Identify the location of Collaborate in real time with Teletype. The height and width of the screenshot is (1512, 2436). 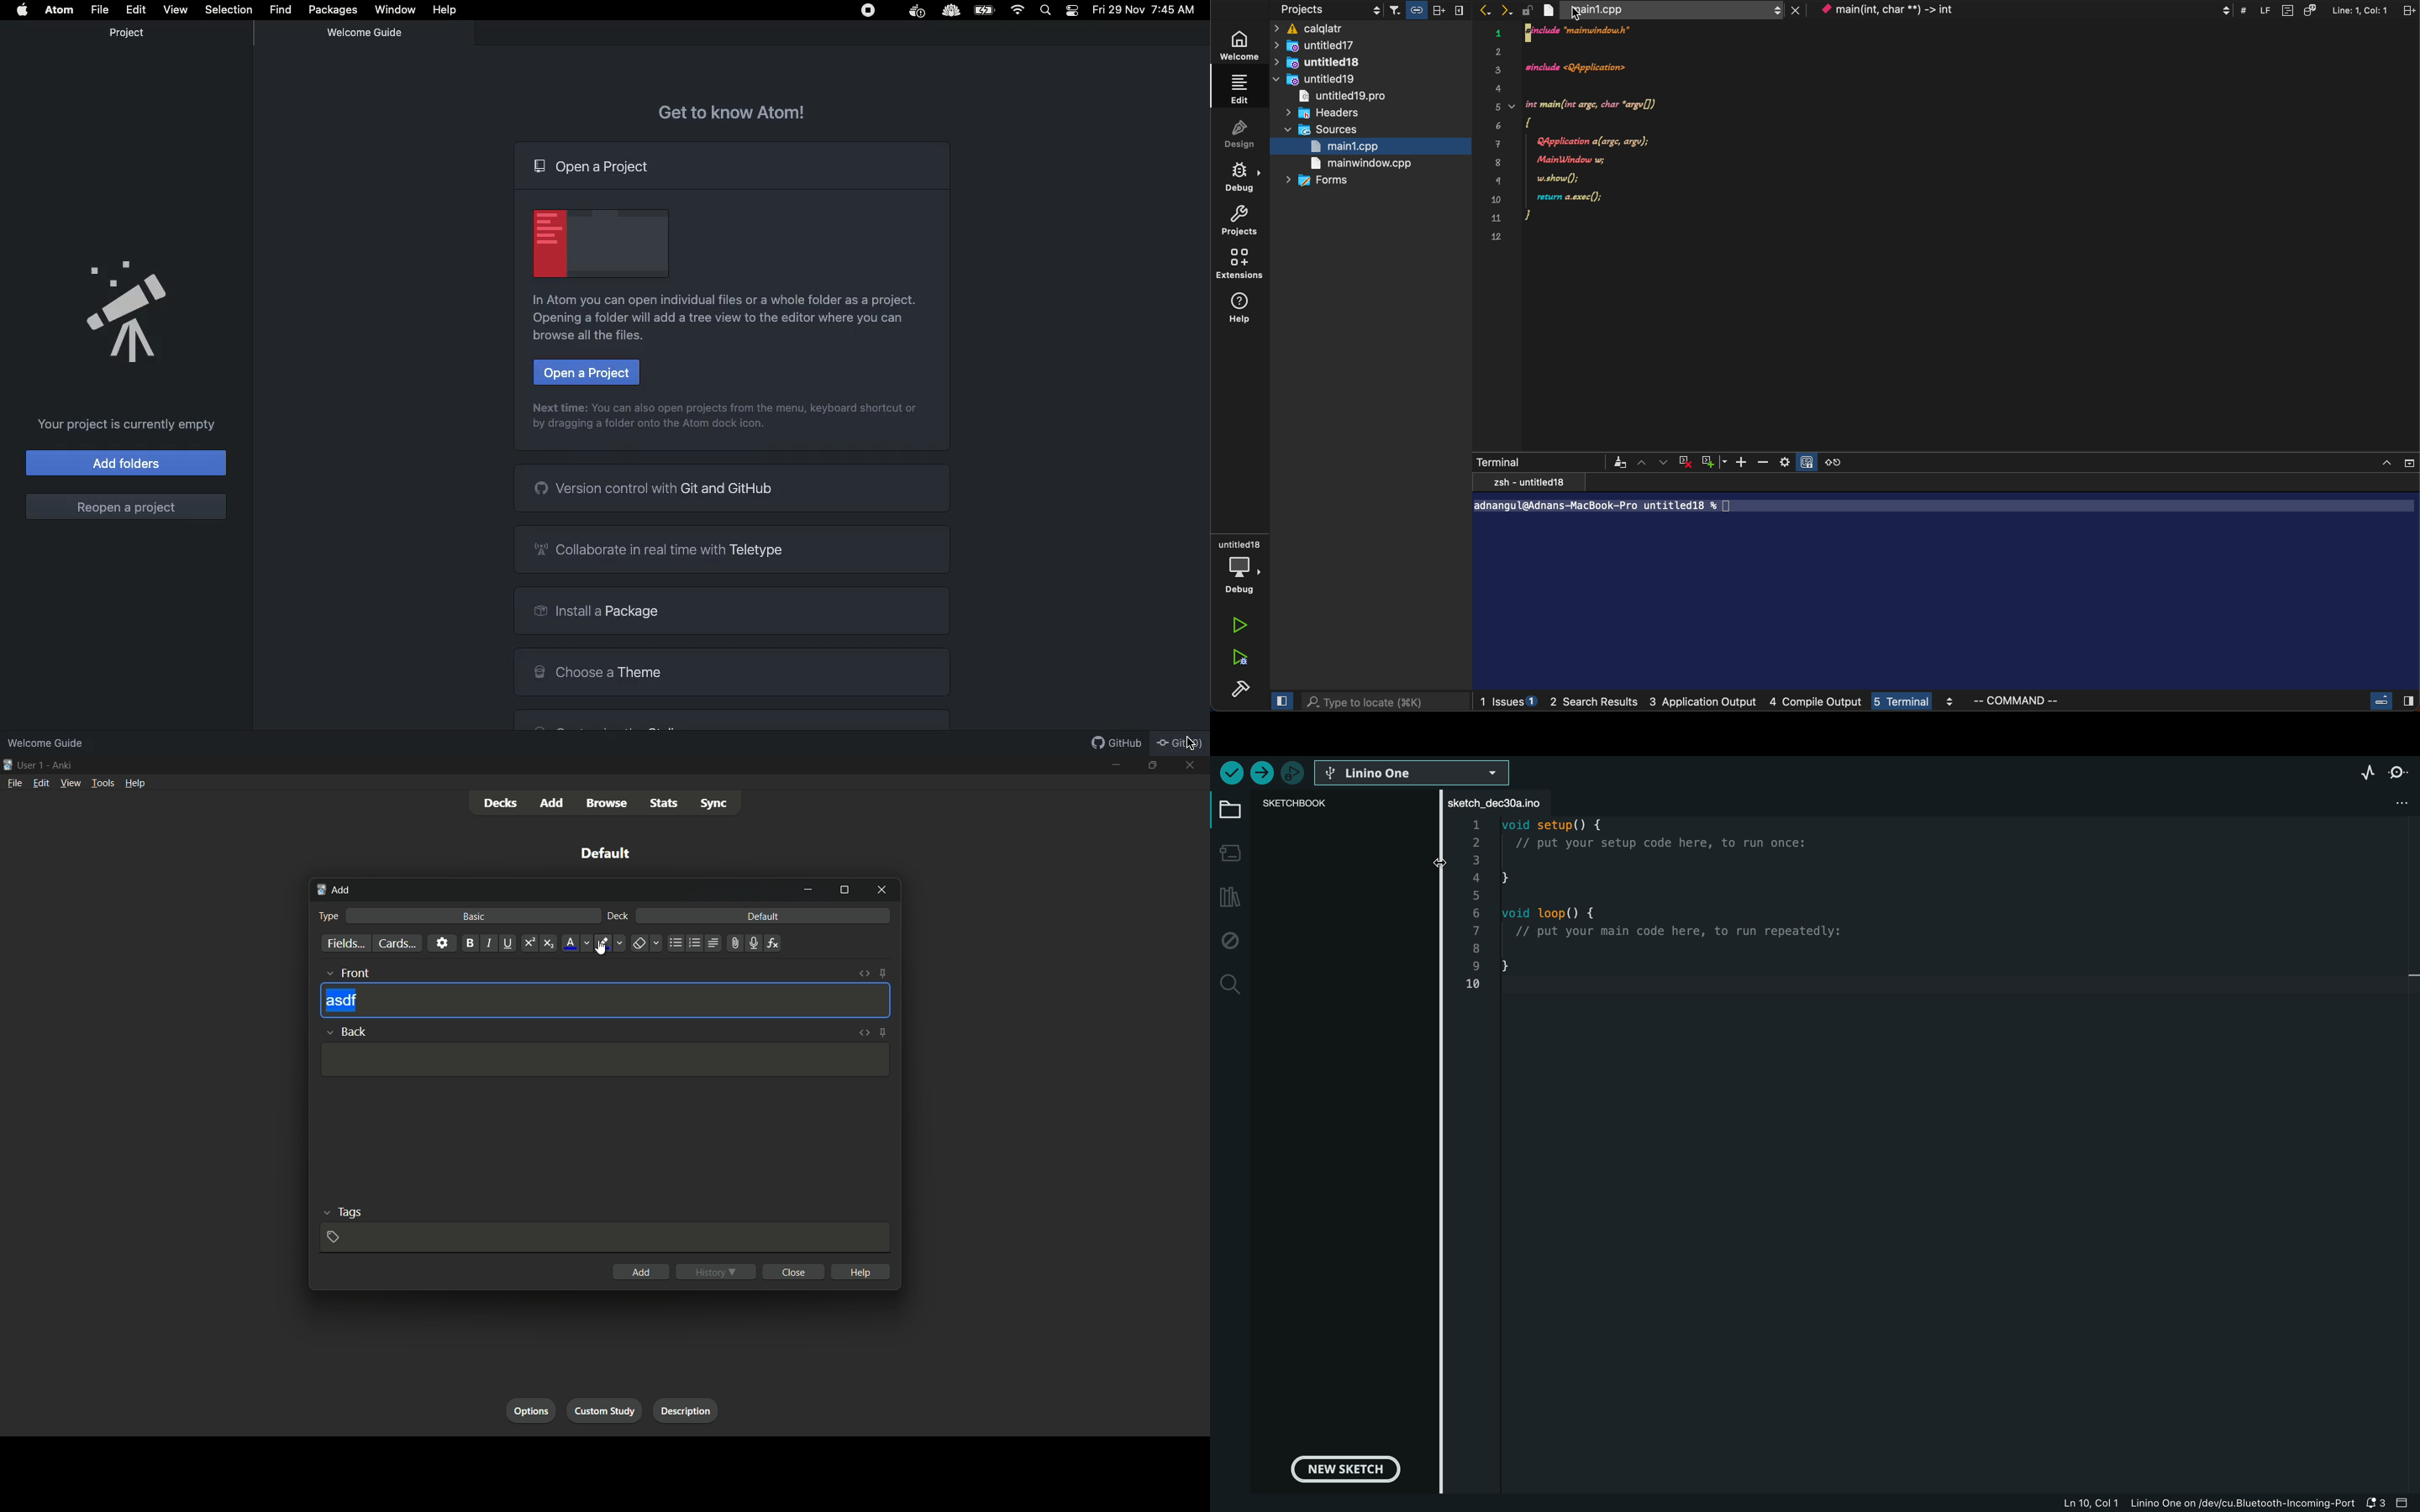
(733, 549).